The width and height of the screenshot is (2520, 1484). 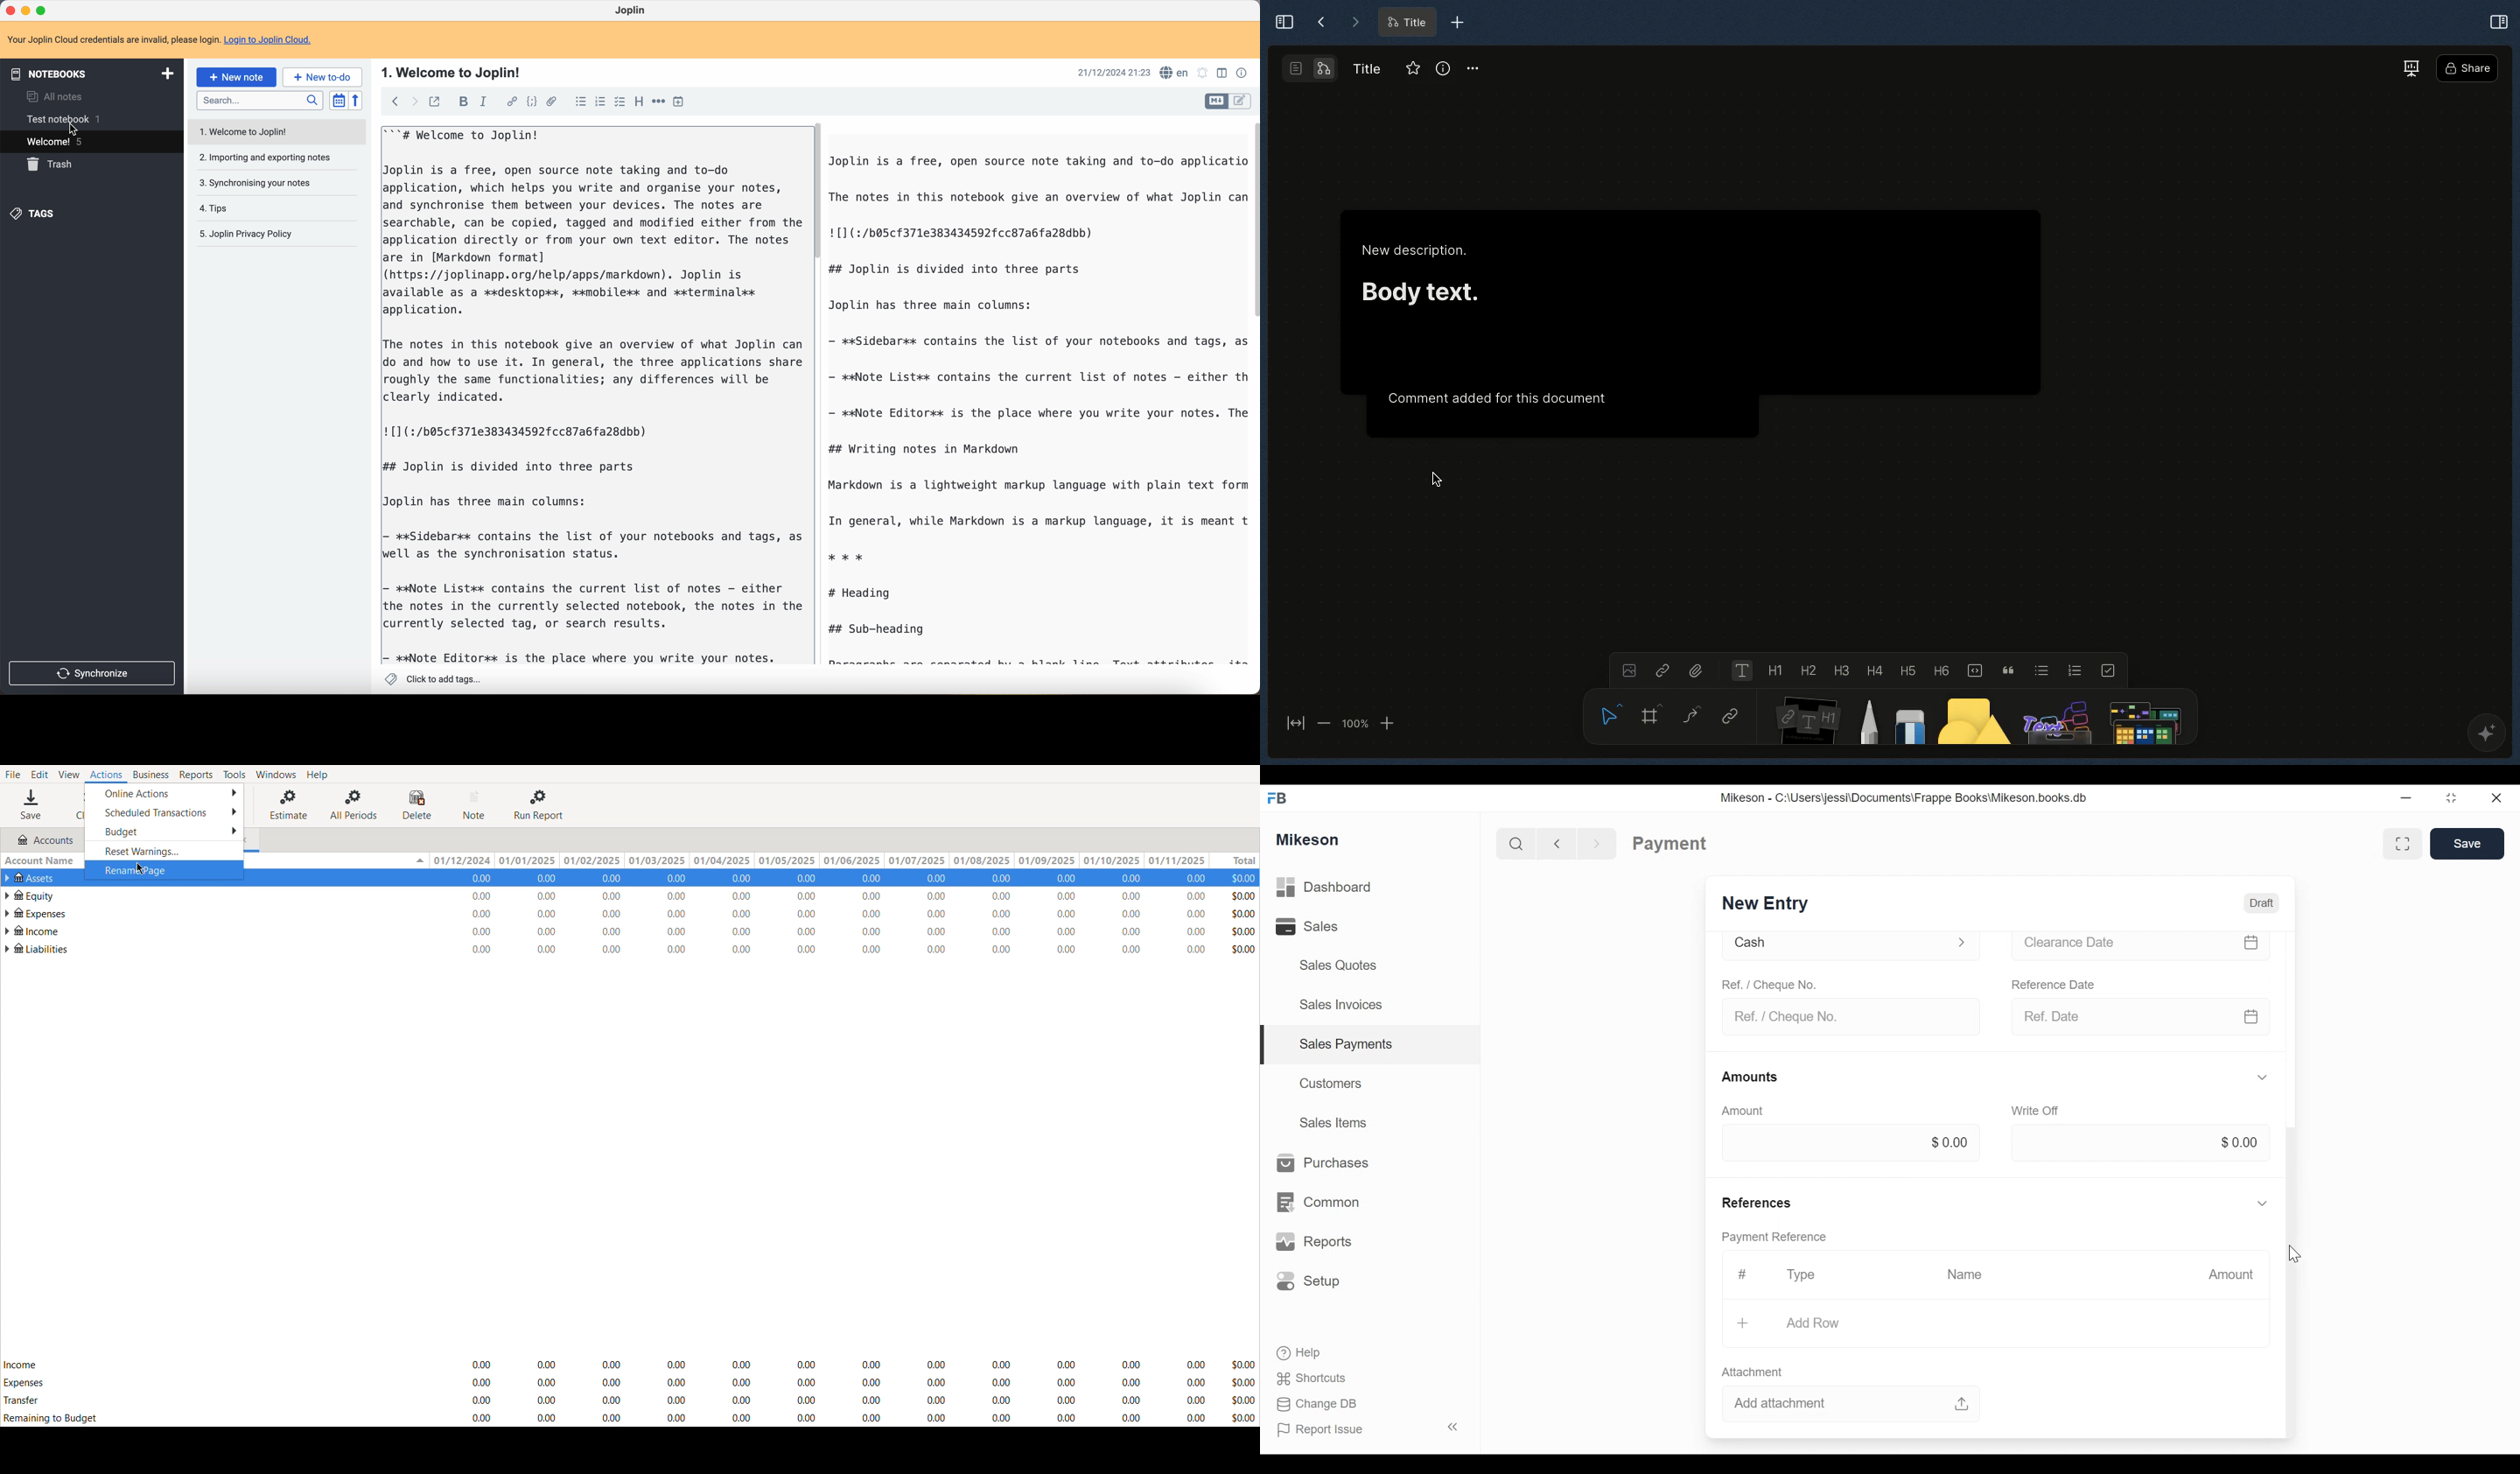 What do you see at coordinates (639, 103) in the screenshot?
I see `heading` at bounding box center [639, 103].